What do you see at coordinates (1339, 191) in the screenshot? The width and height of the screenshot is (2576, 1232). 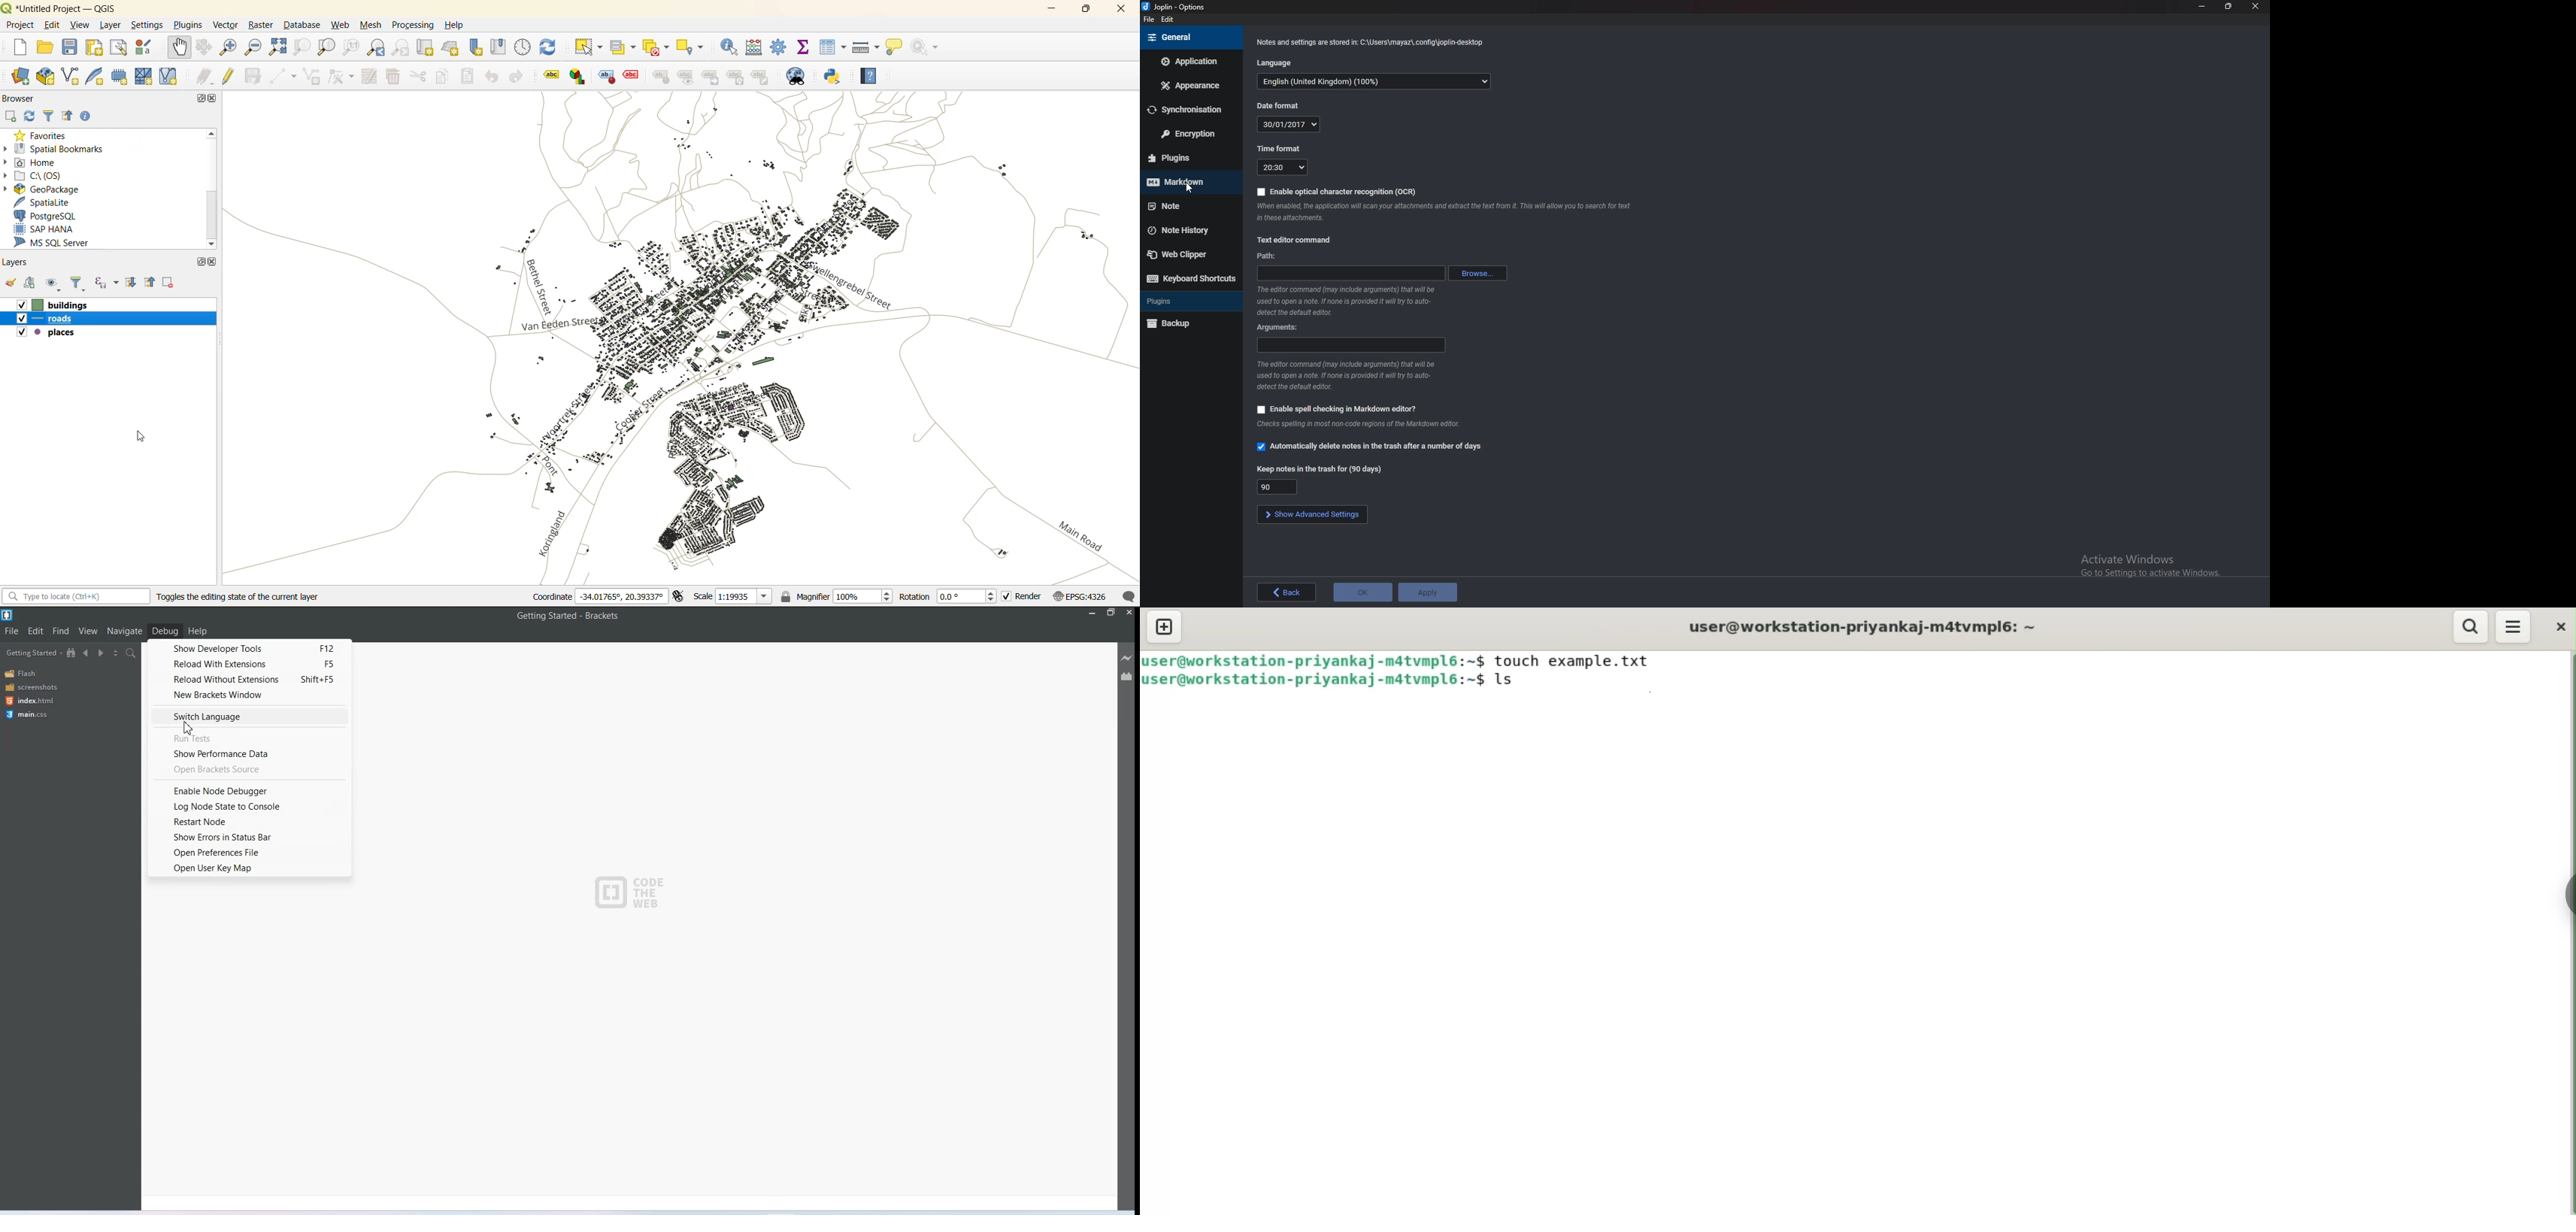 I see `Enable OCR` at bounding box center [1339, 191].